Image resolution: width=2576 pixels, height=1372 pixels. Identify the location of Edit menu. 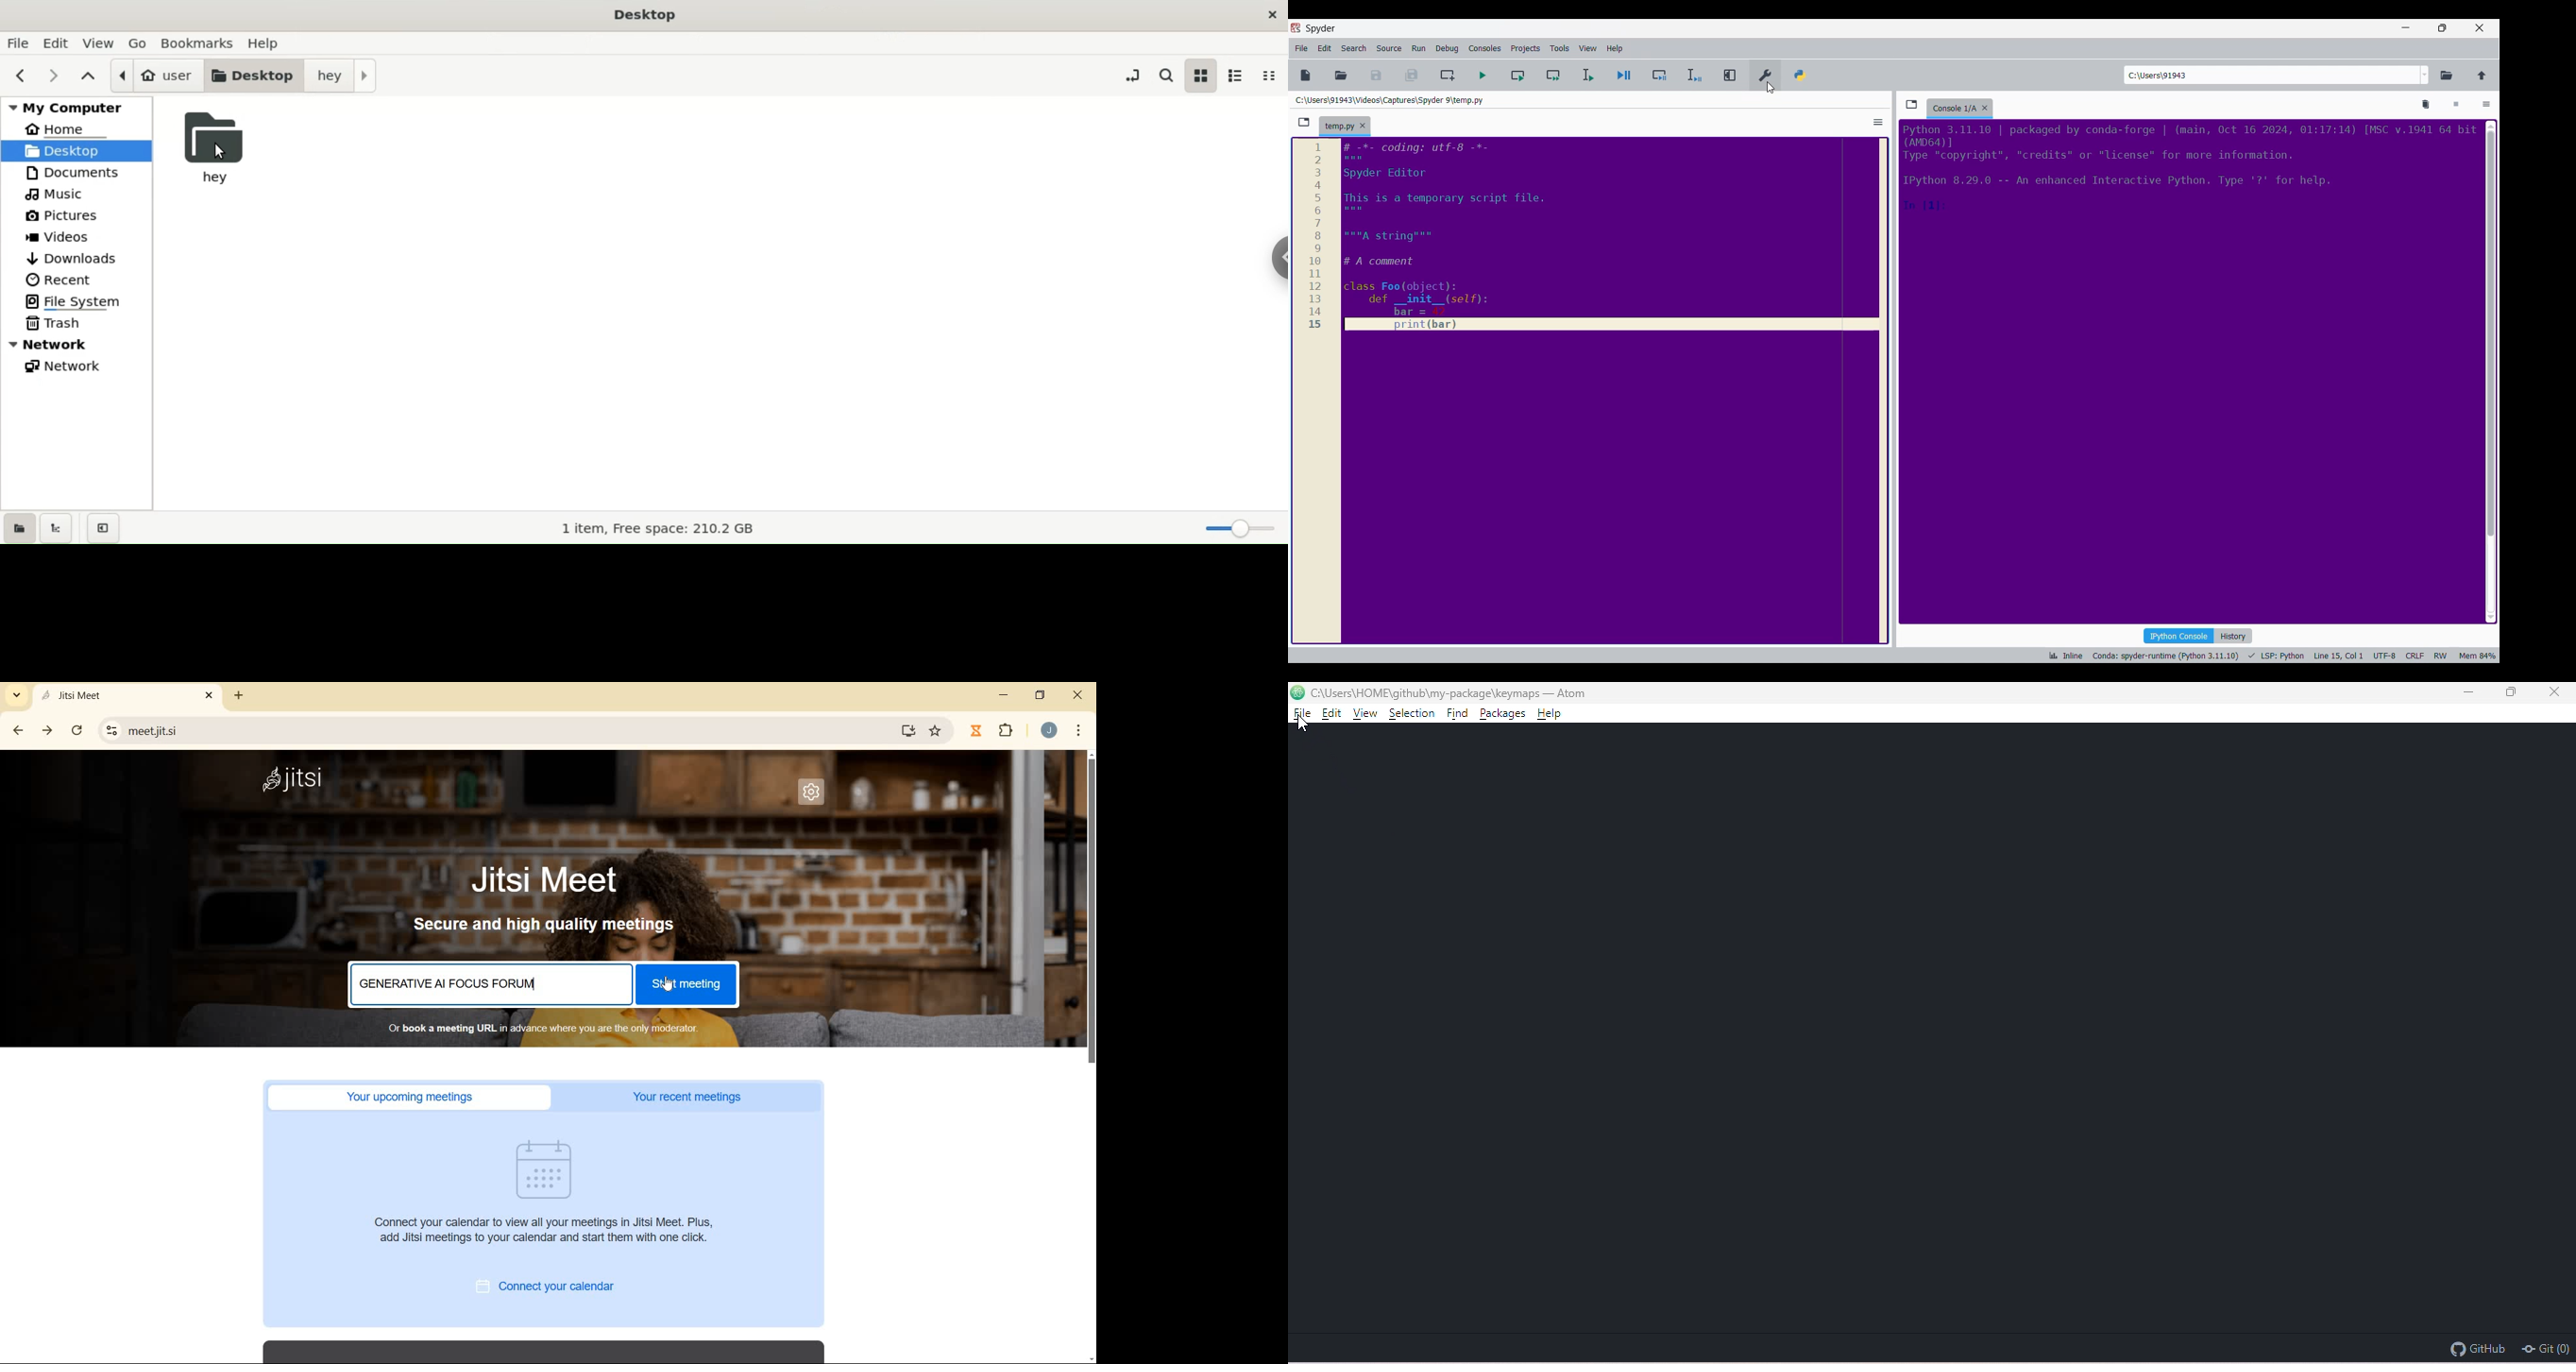
(1325, 49).